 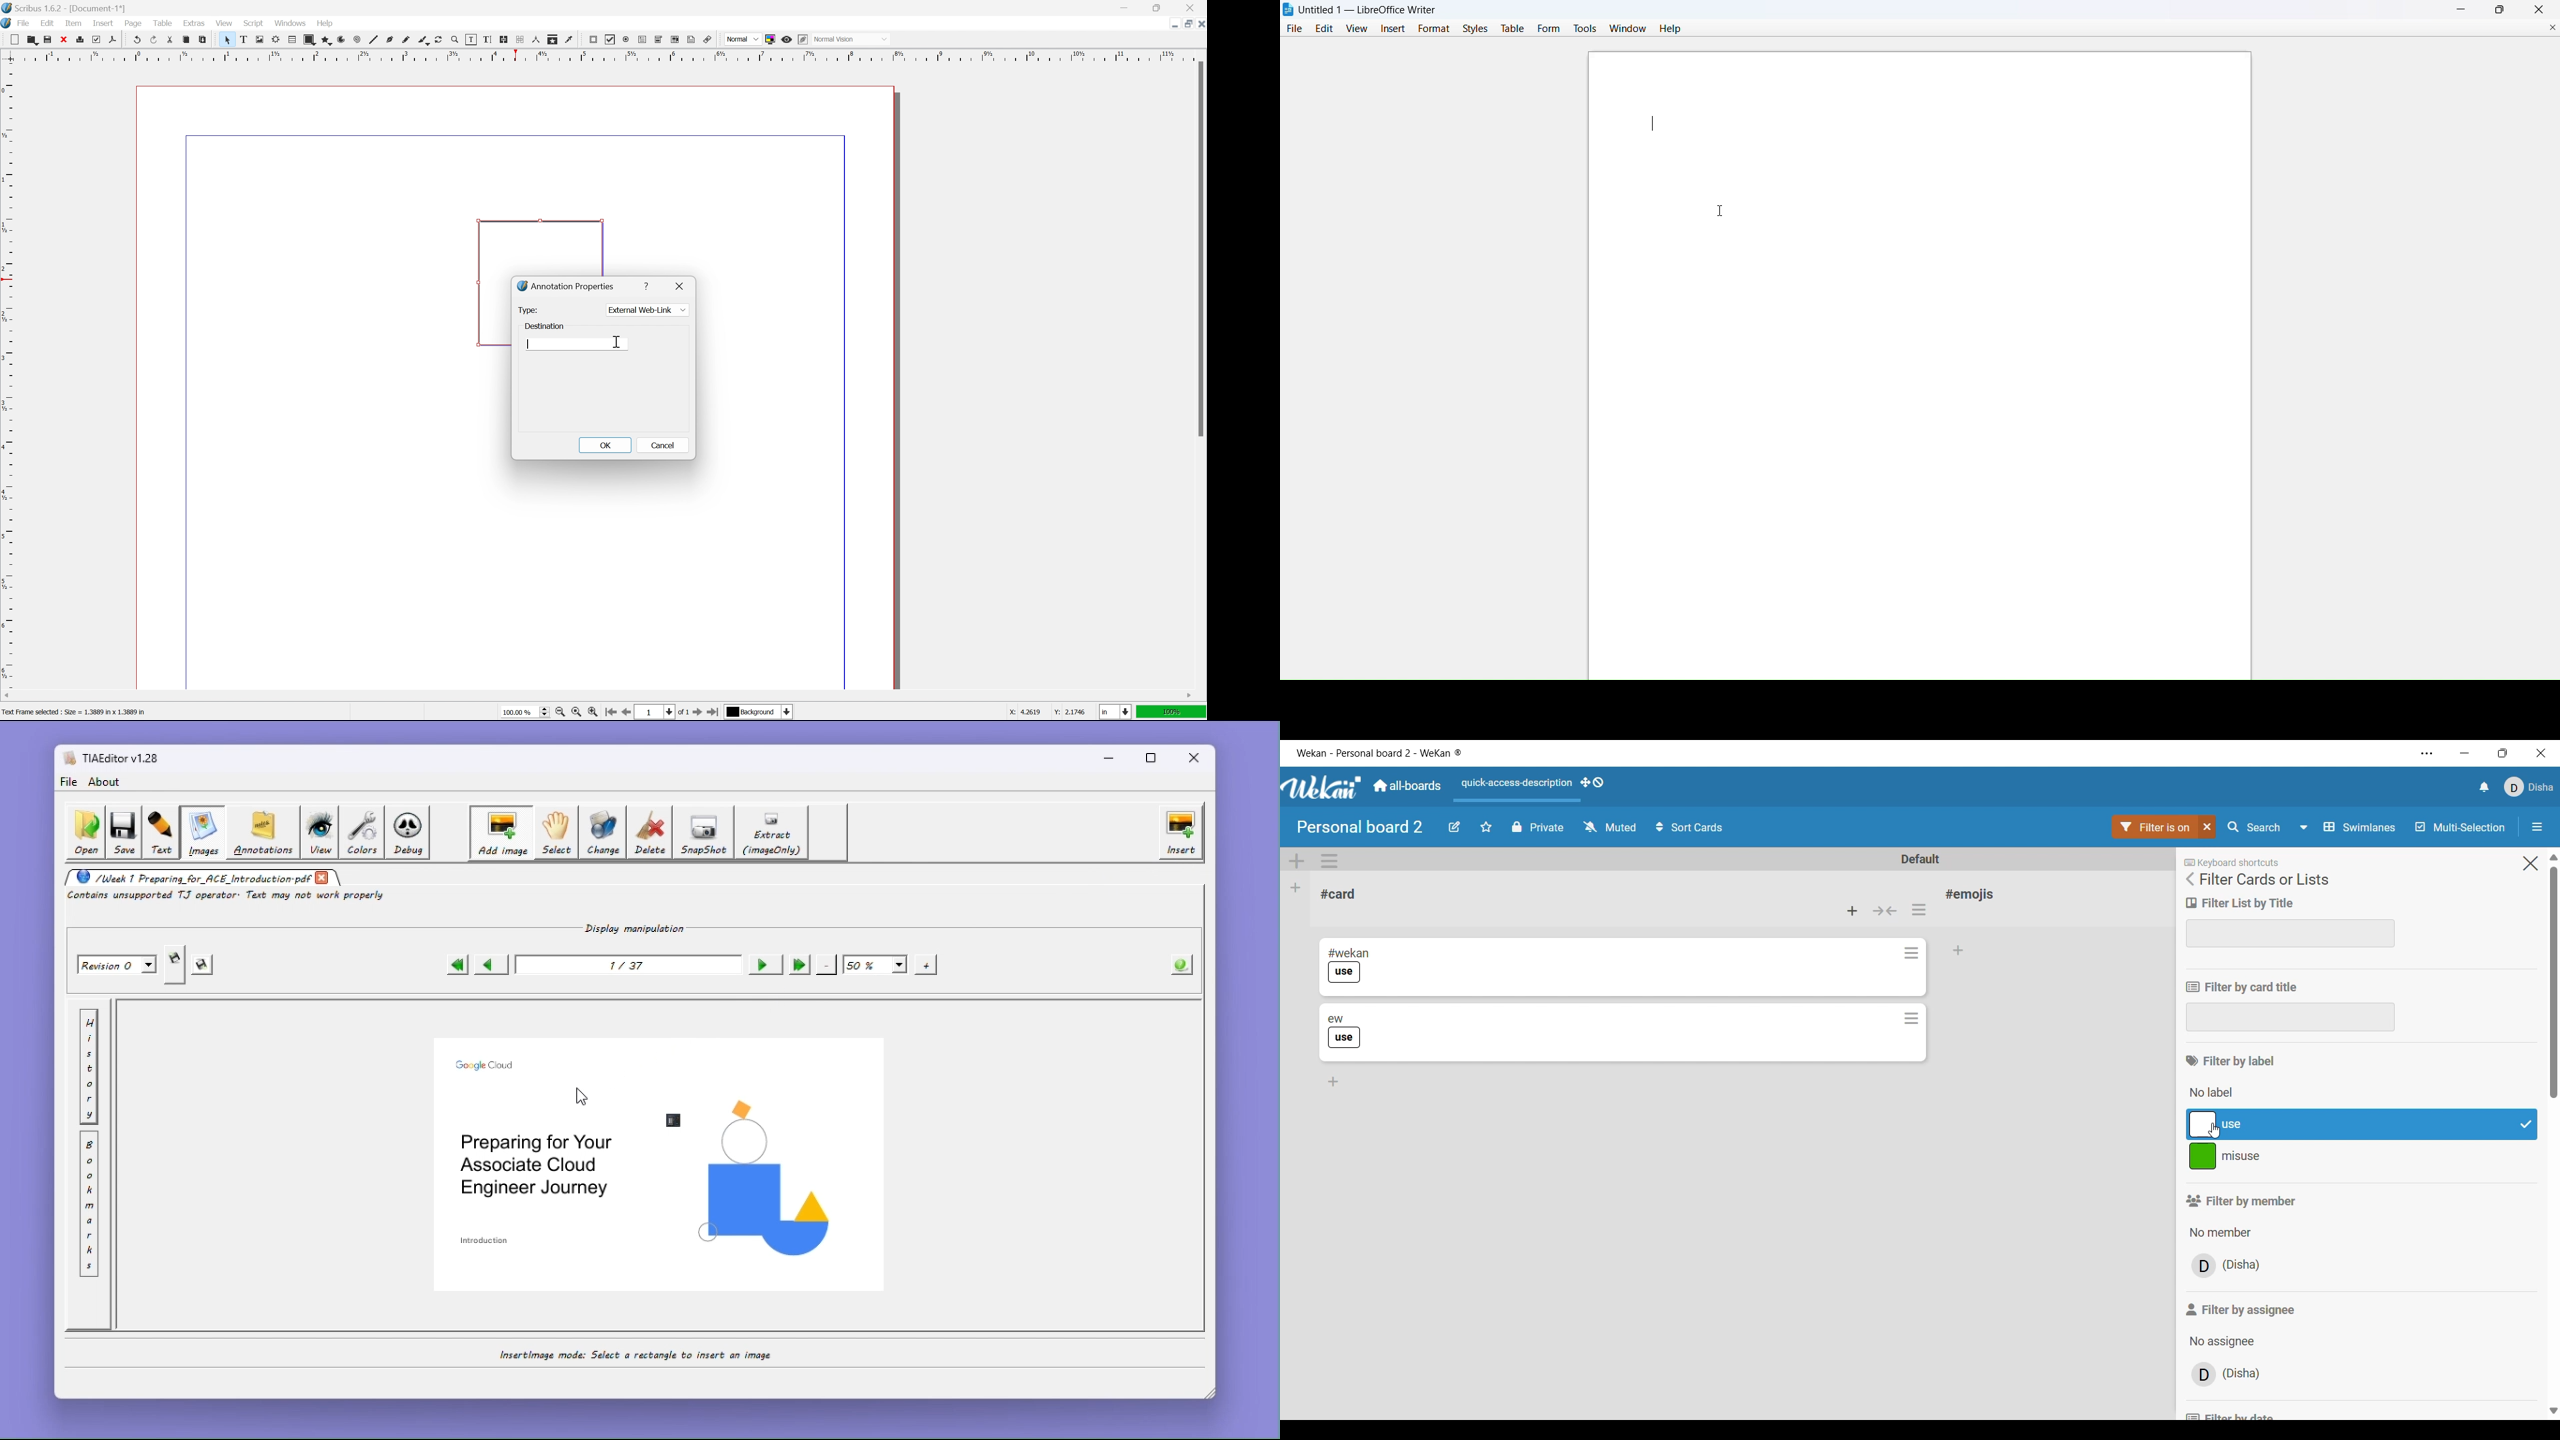 What do you see at coordinates (743, 38) in the screenshot?
I see `normal` at bounding box center [743, 38].